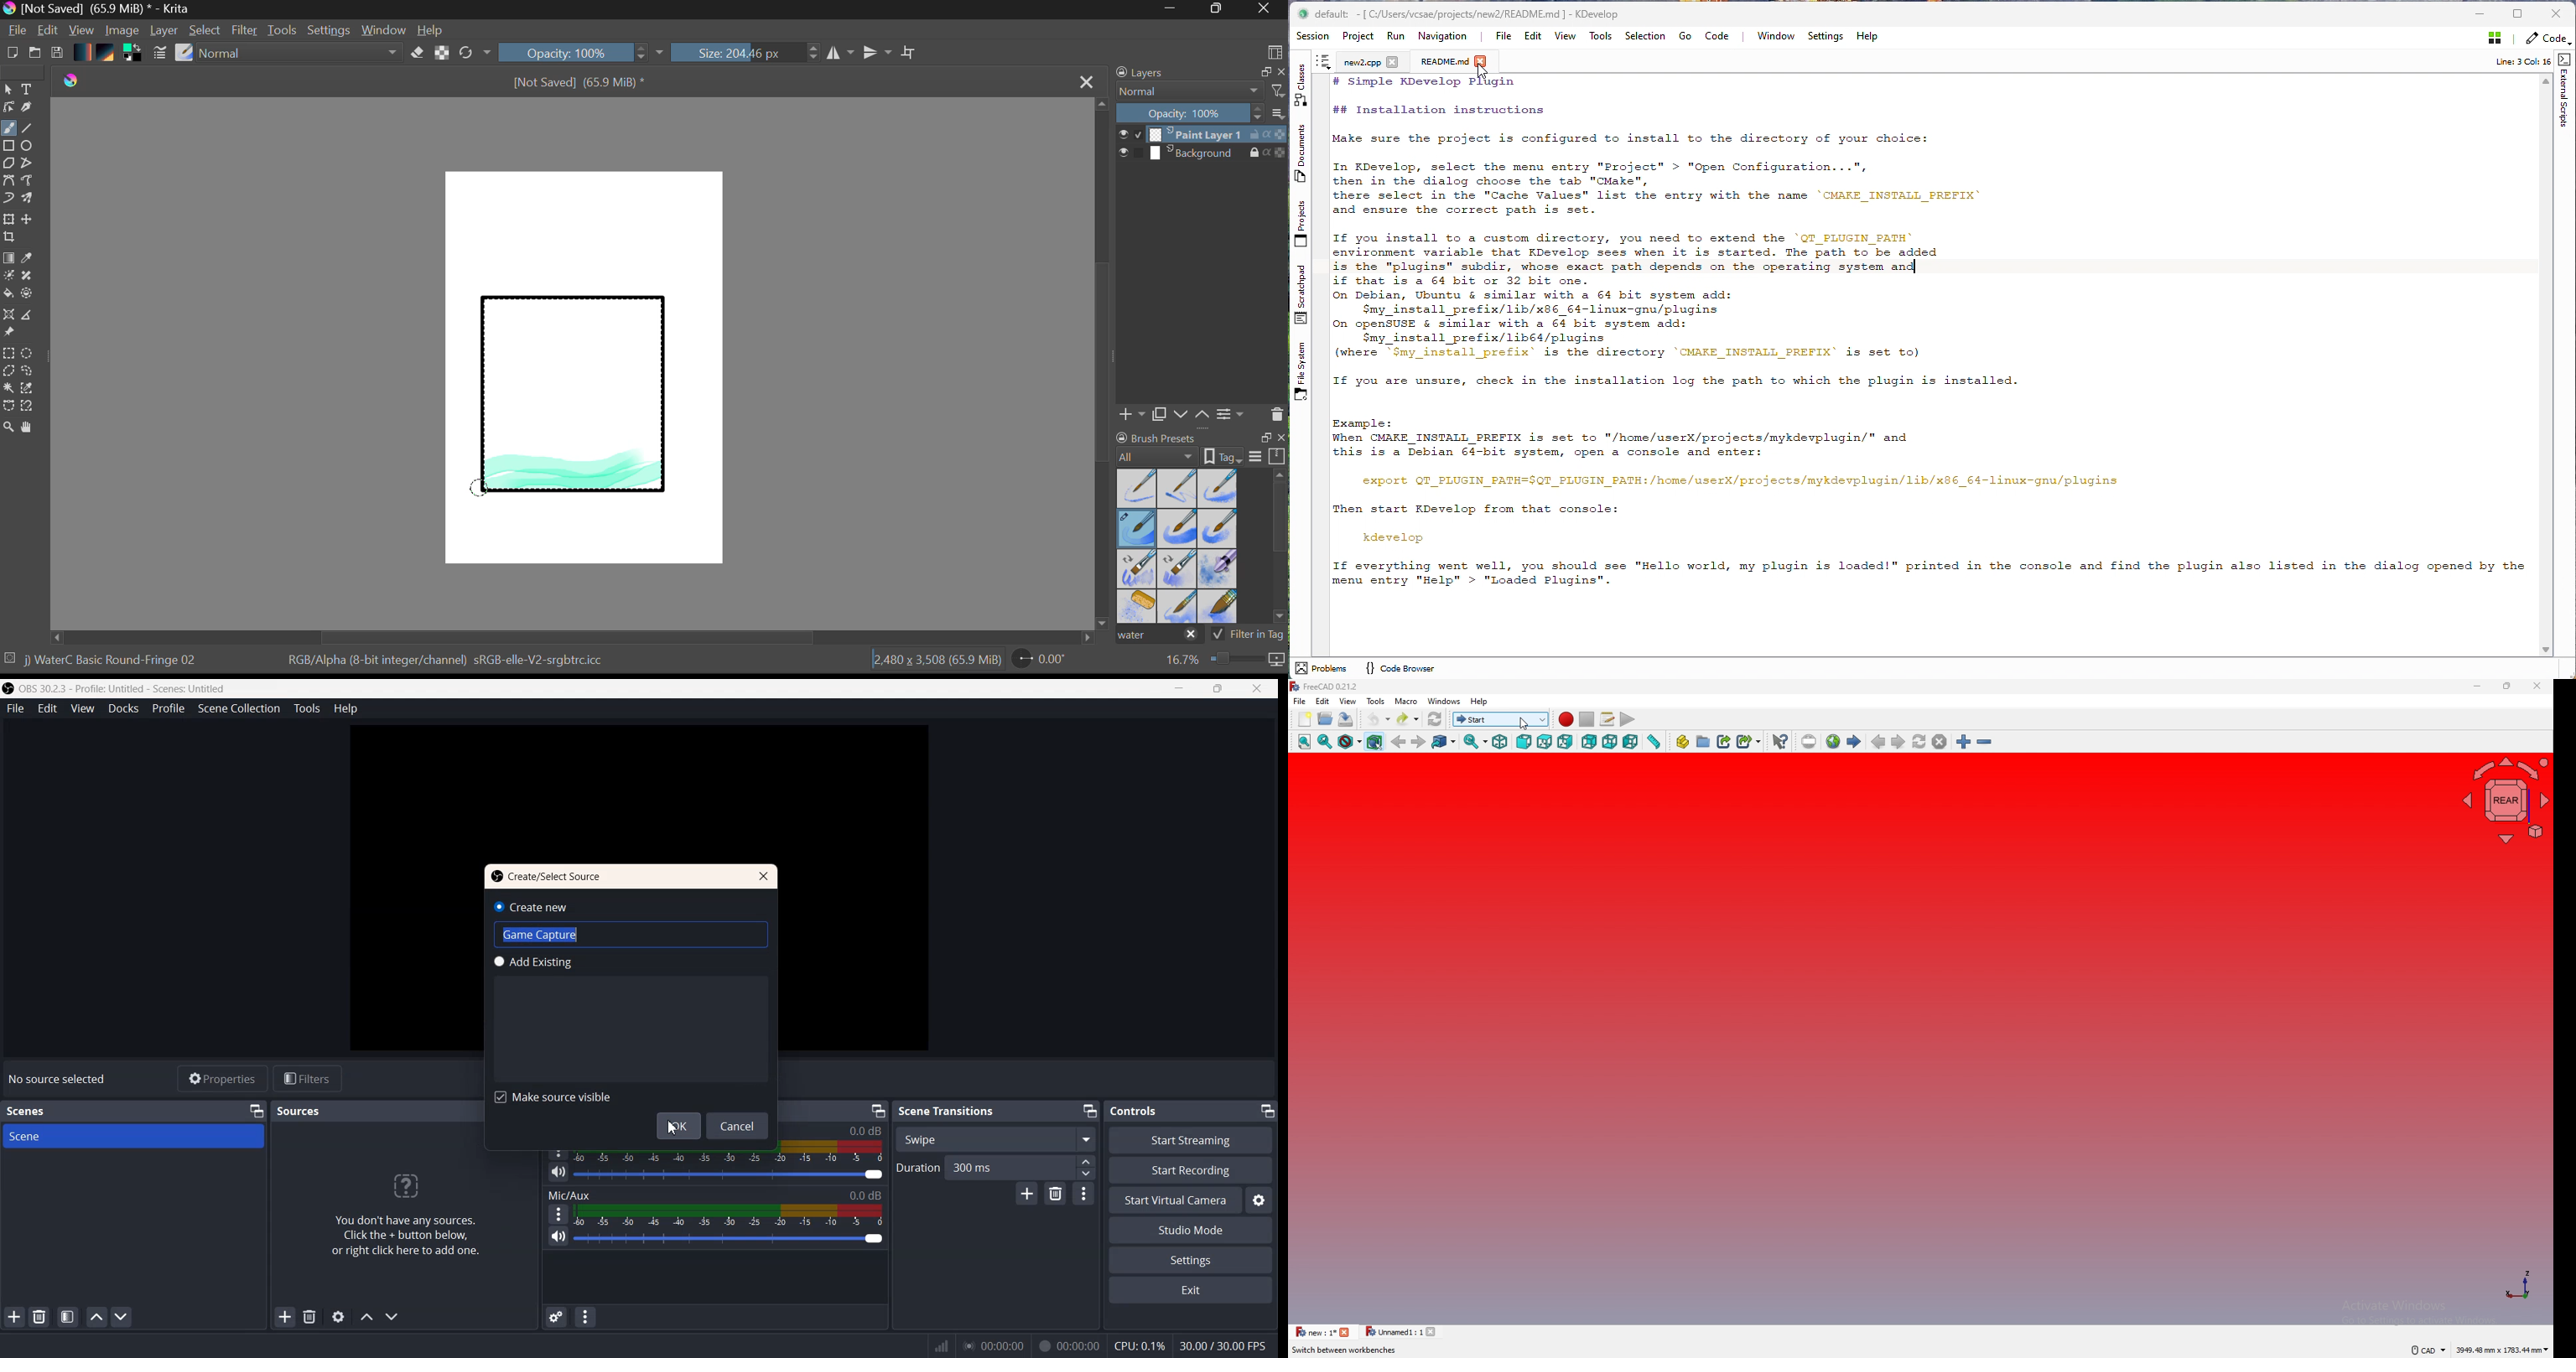  Describe the element at coordinates (533, 963) in the screenshot. I see `Add Existing` at that location.